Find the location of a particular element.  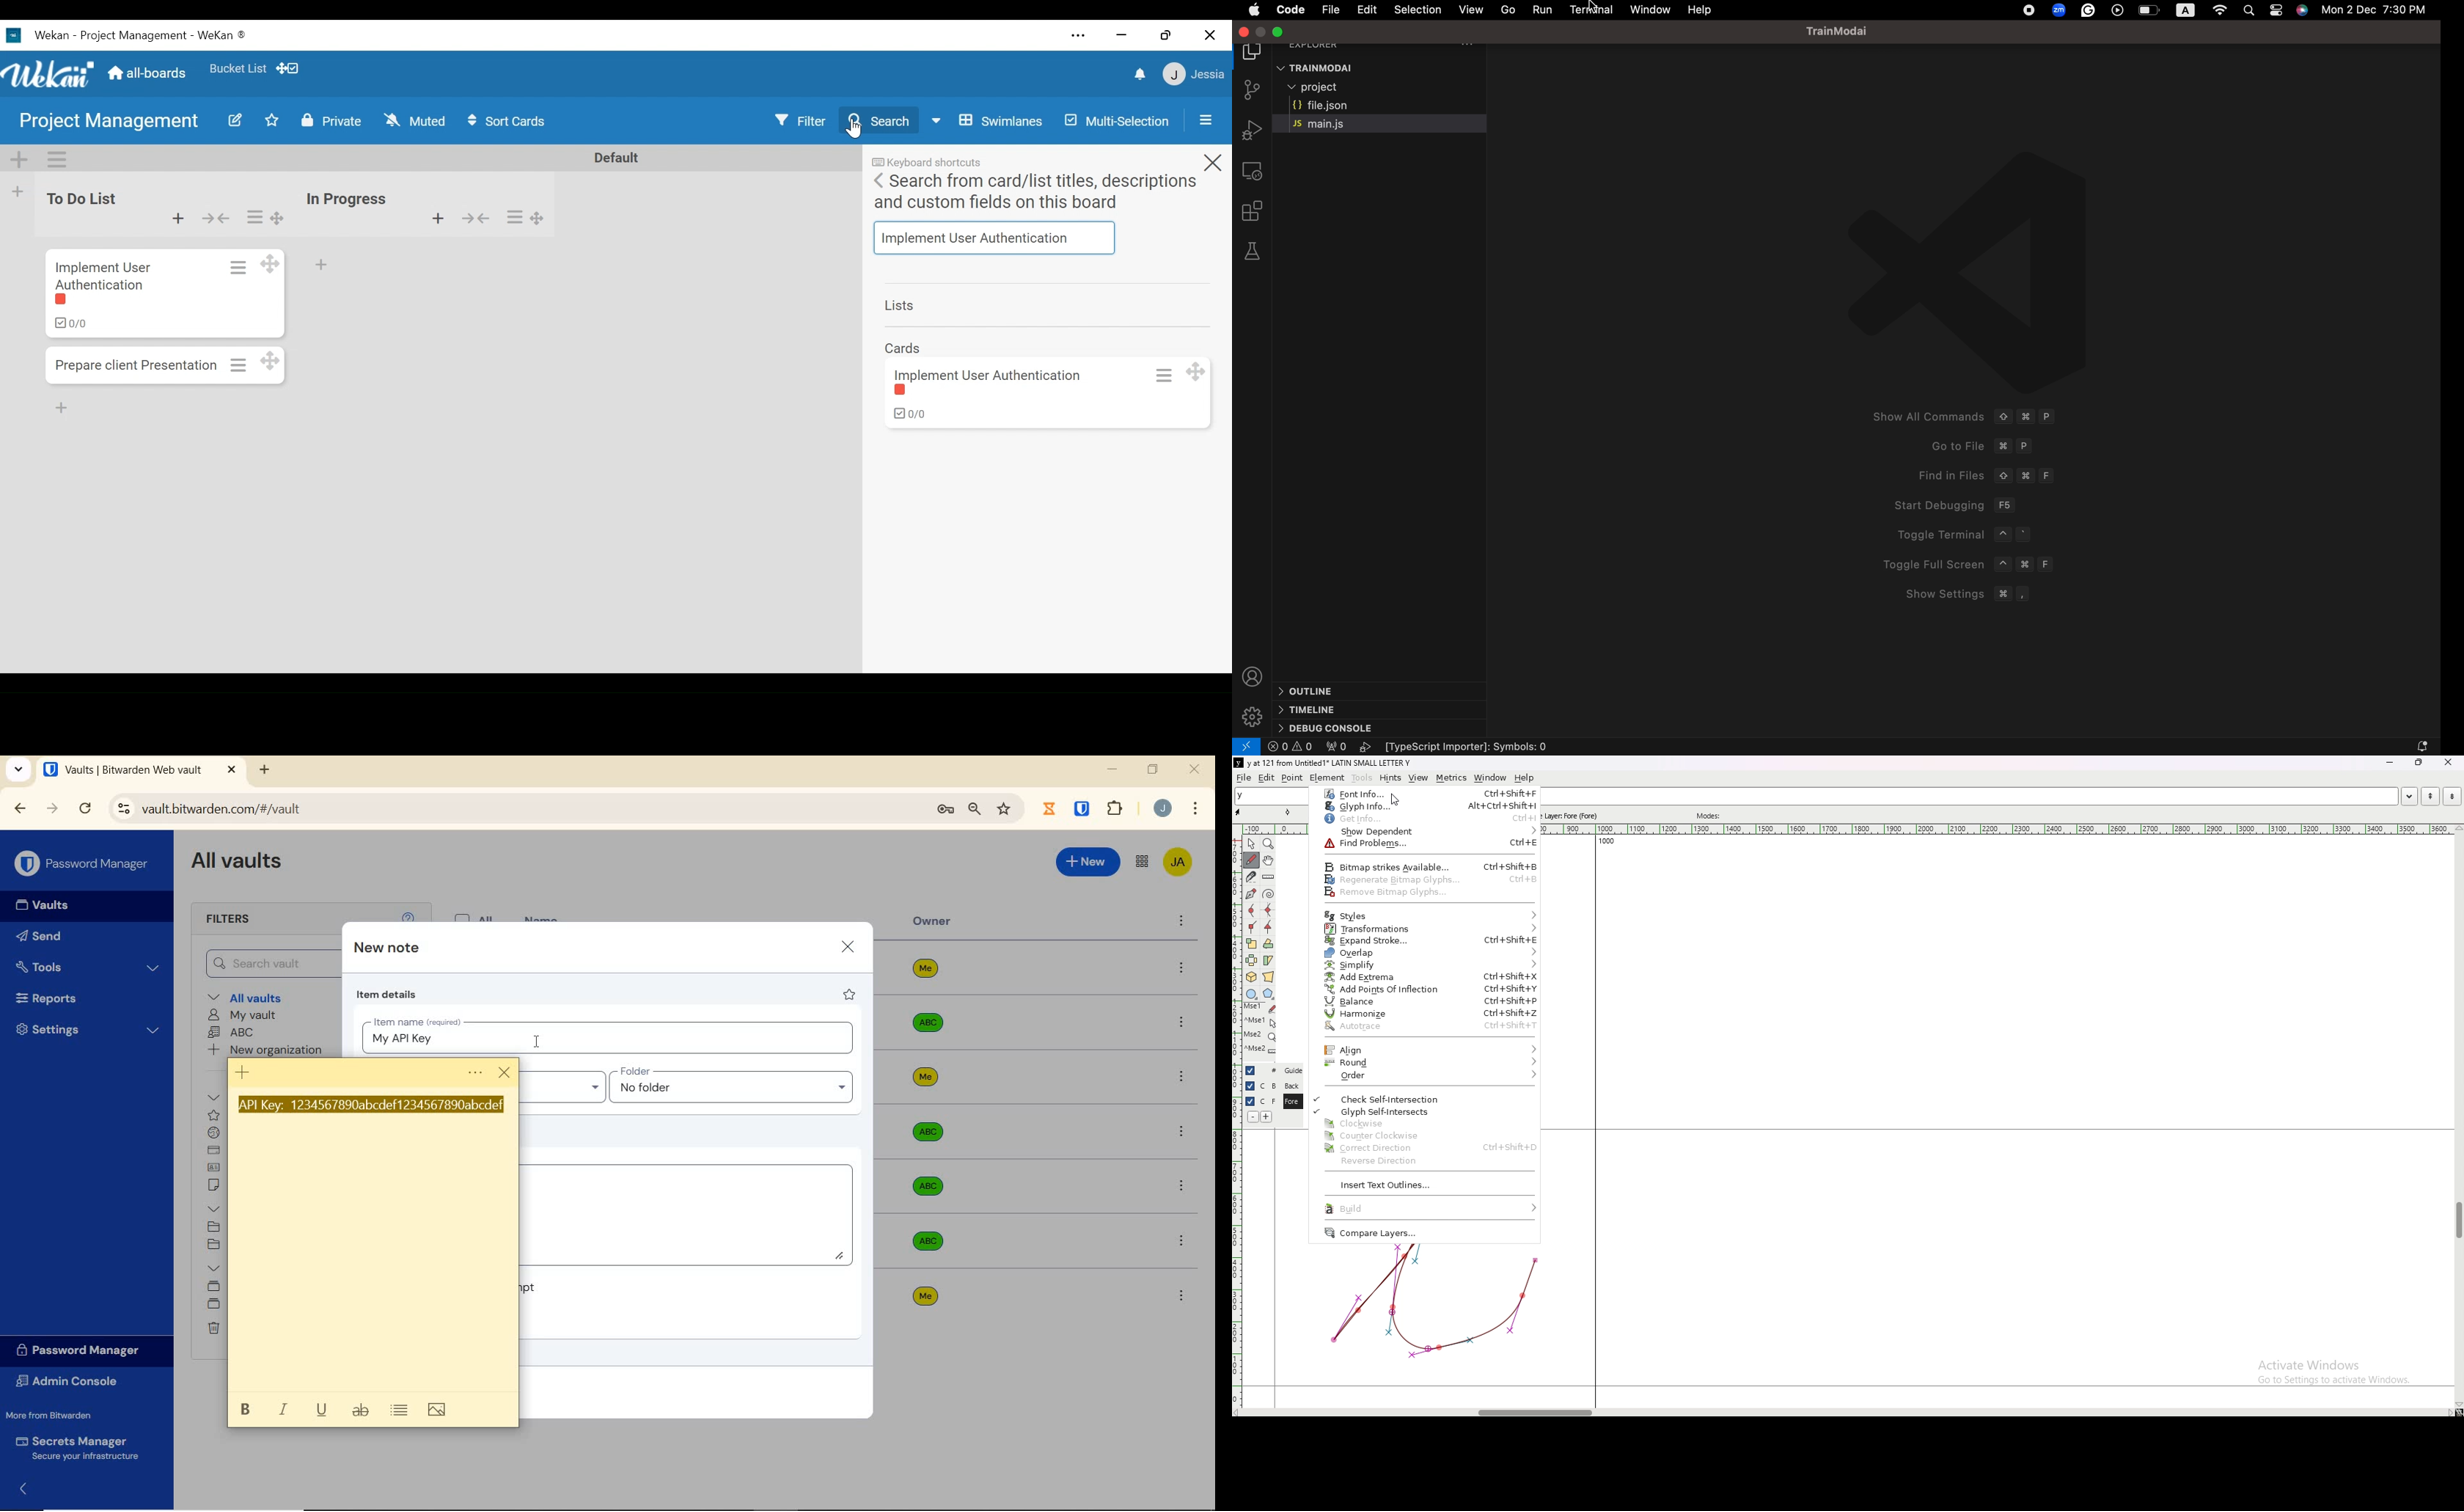

My Vault is located at coordinates (244, 1015).